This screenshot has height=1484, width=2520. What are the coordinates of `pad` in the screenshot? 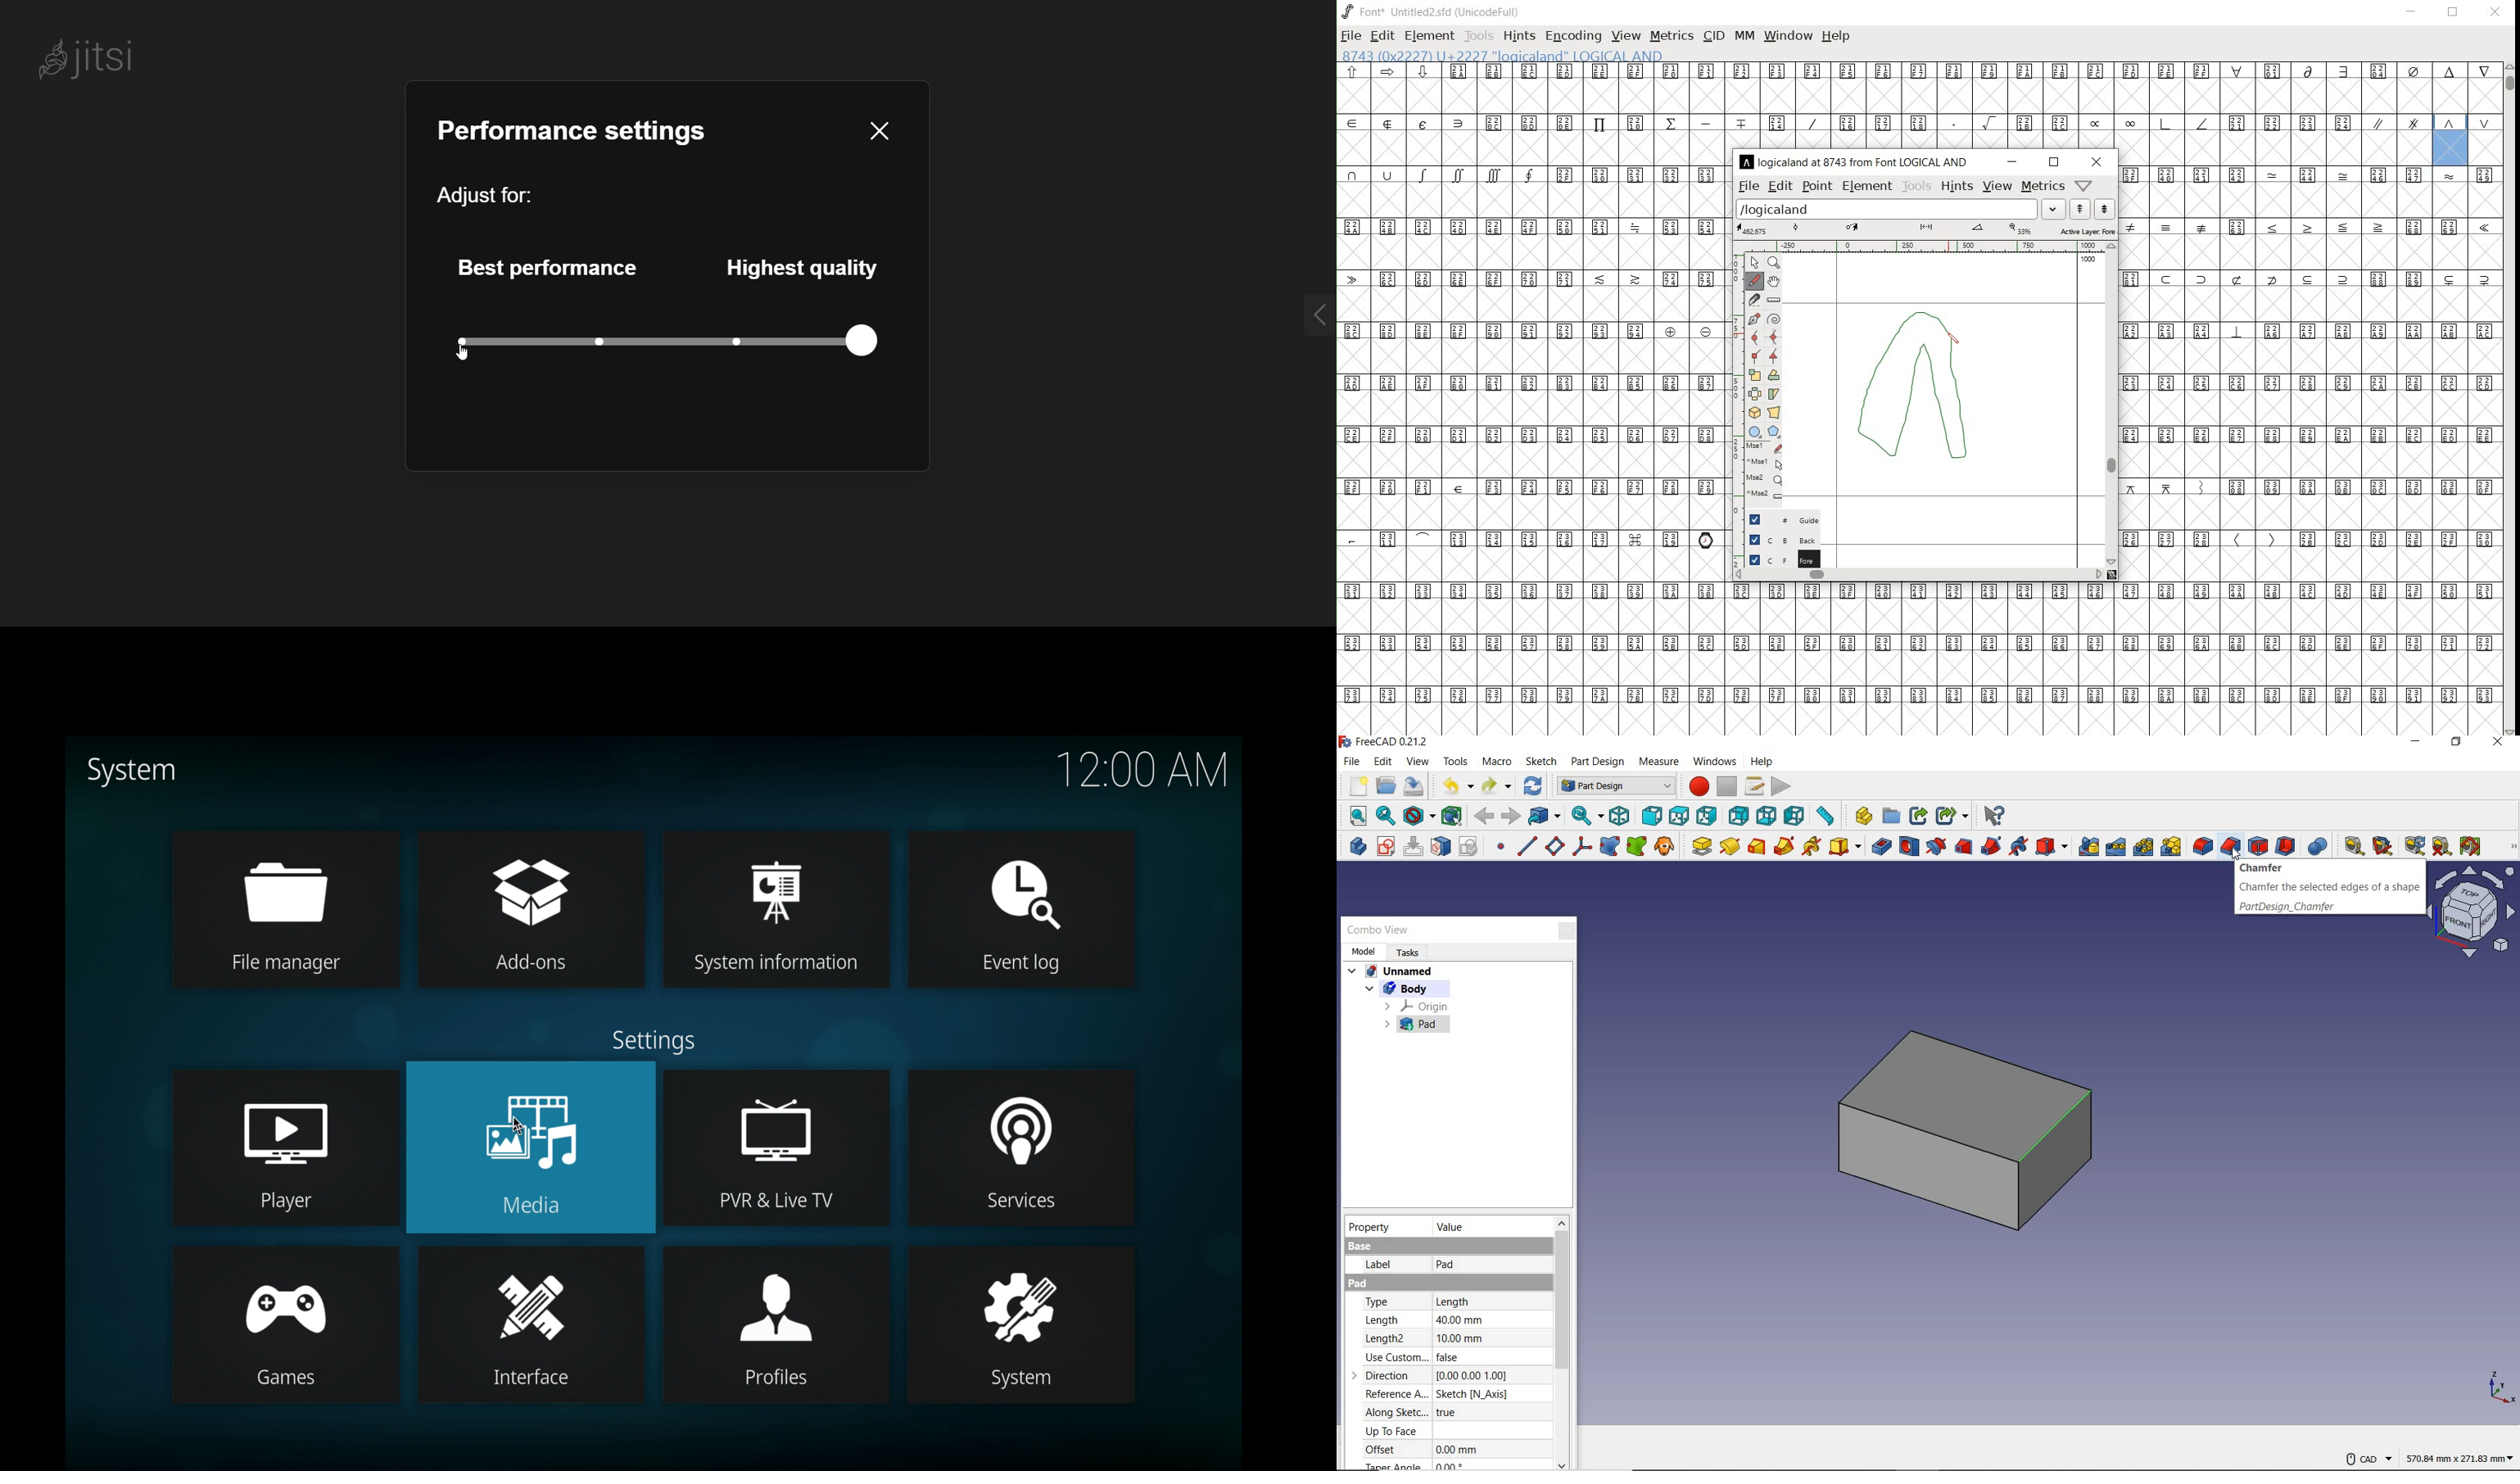 It's located at (1416, 1024).